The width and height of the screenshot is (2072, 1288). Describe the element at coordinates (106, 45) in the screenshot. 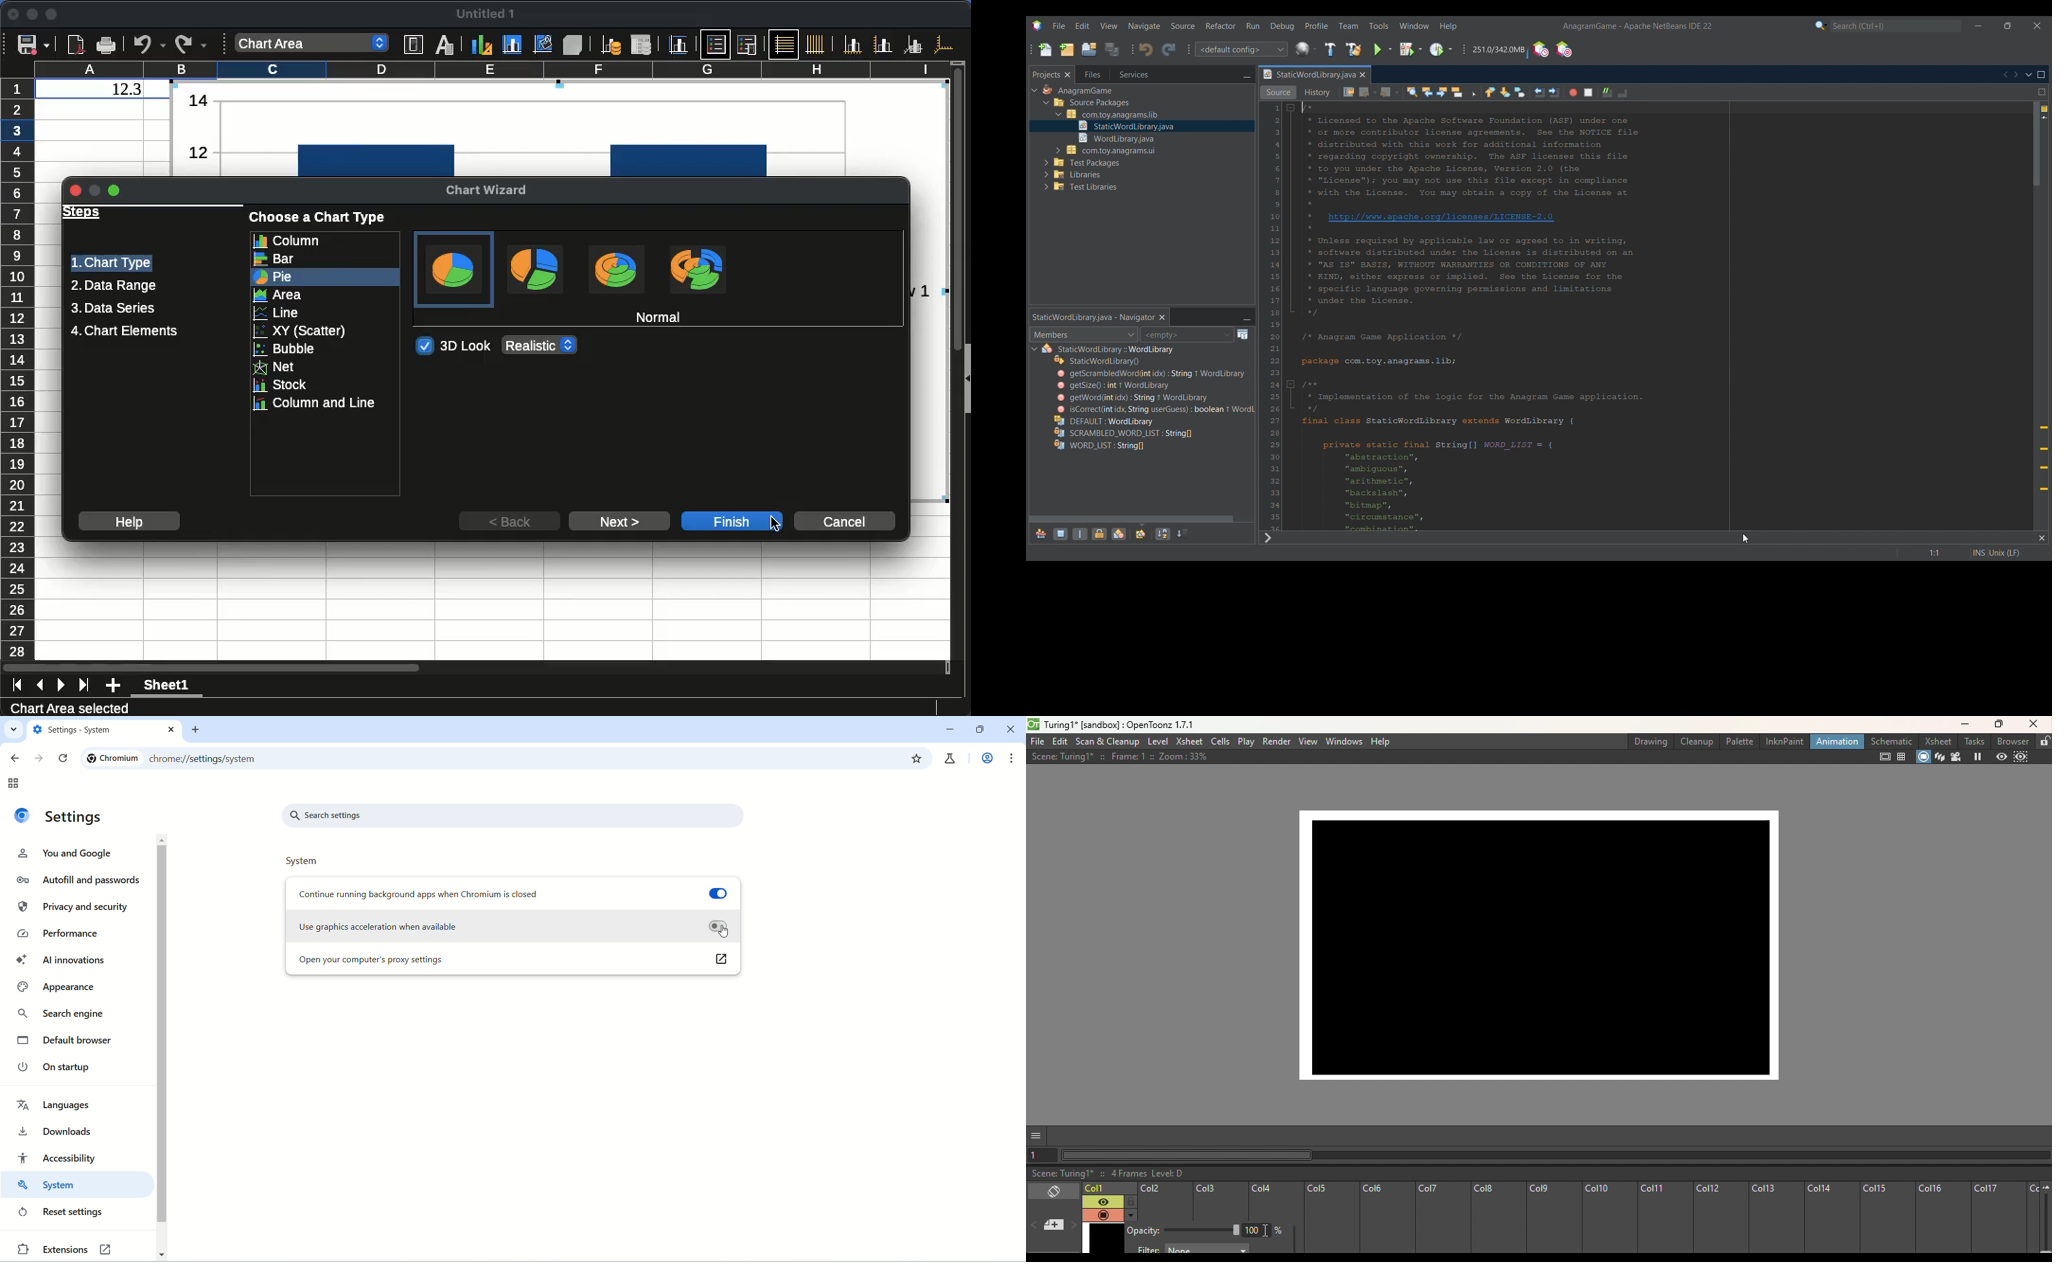

I see `Print` at that location.